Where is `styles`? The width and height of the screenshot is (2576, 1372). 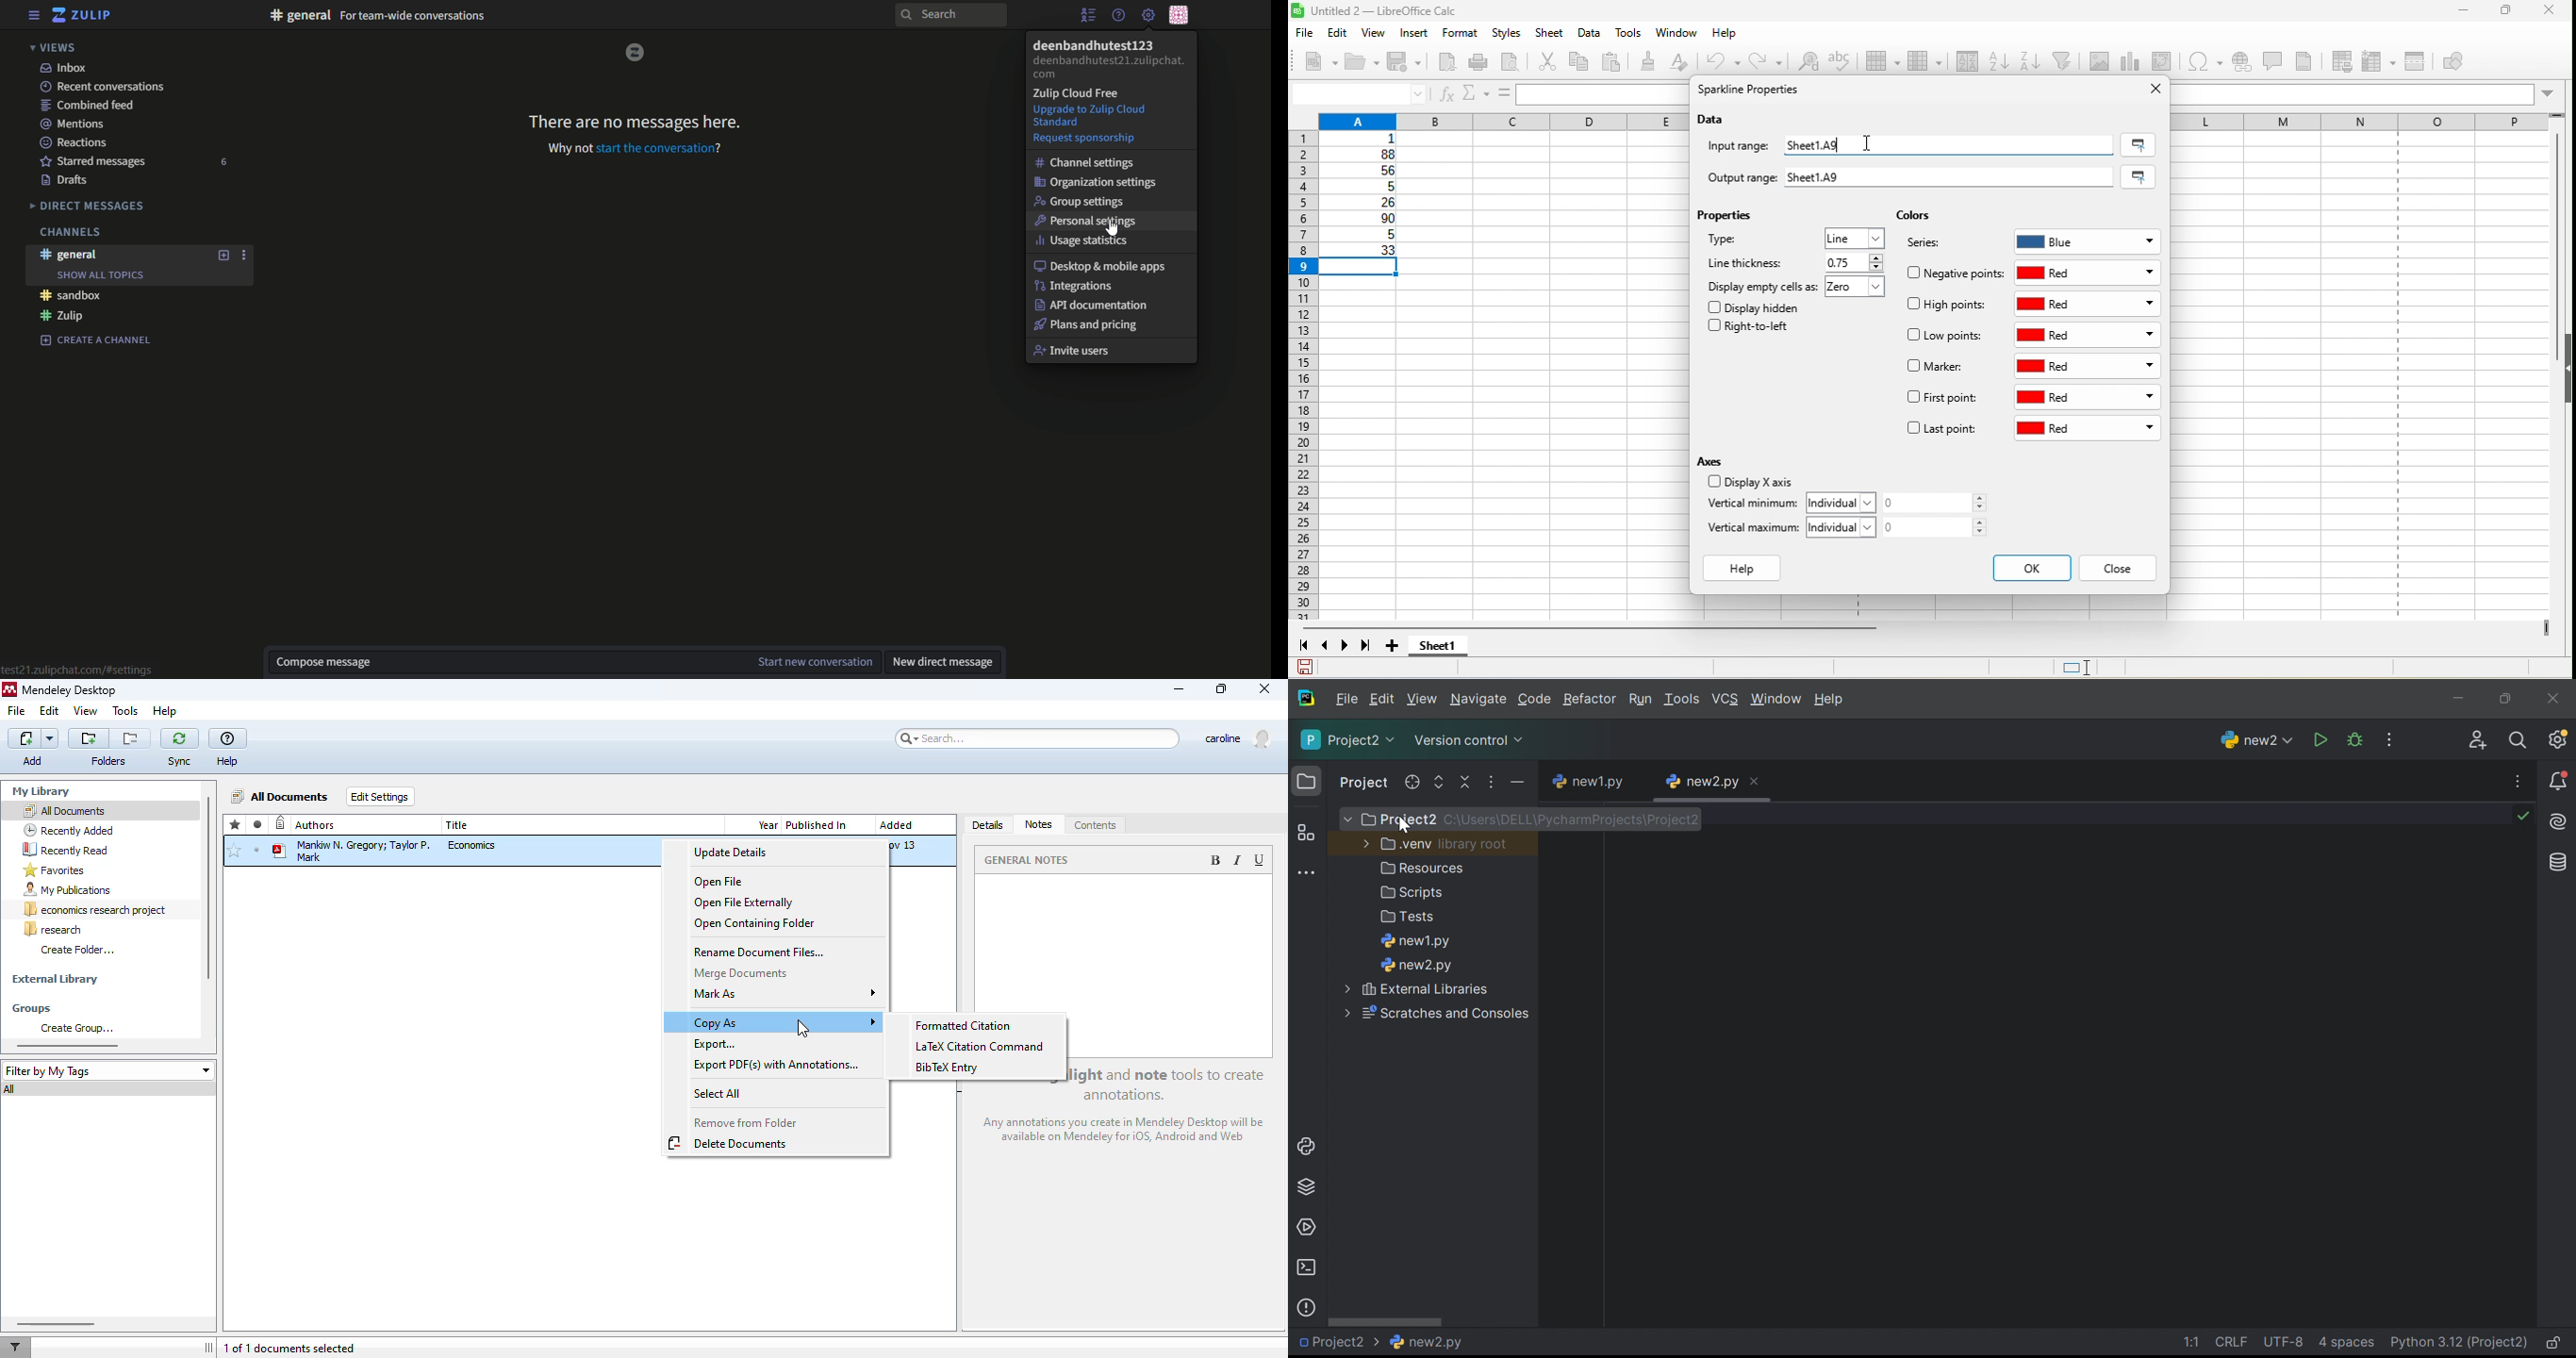 styles is located at coordinates (1508, 34).